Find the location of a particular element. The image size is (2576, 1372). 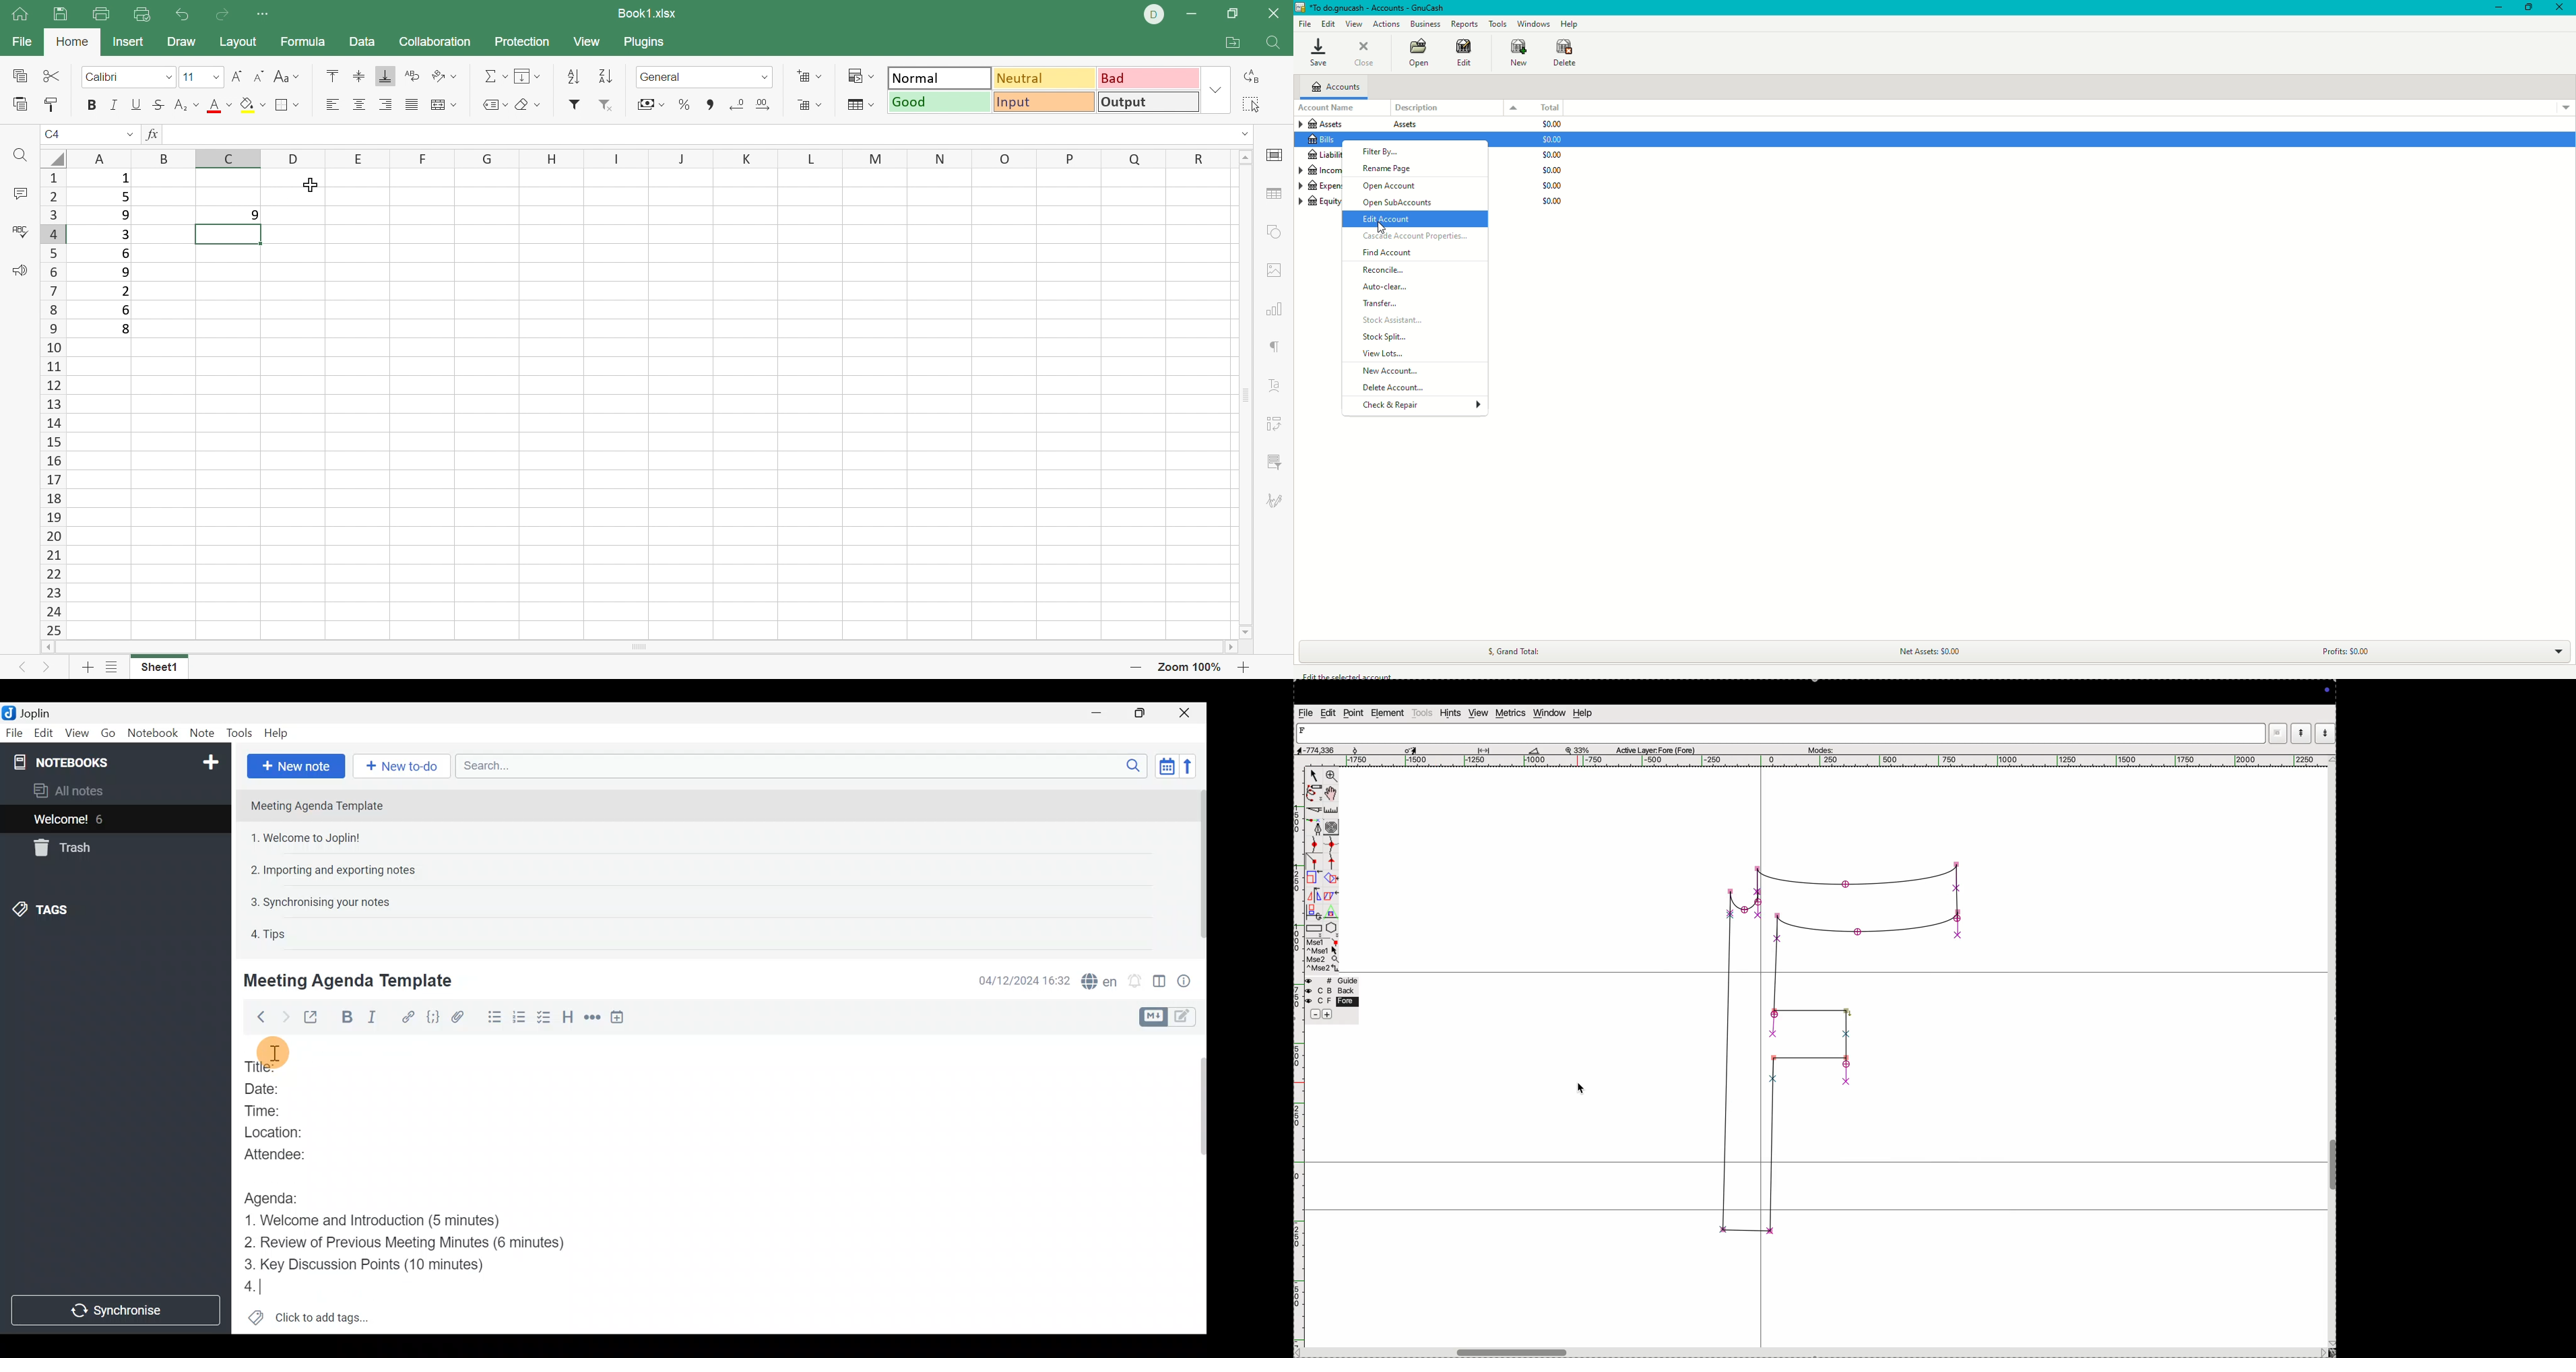

boat is located at coordinates (1538, 750).